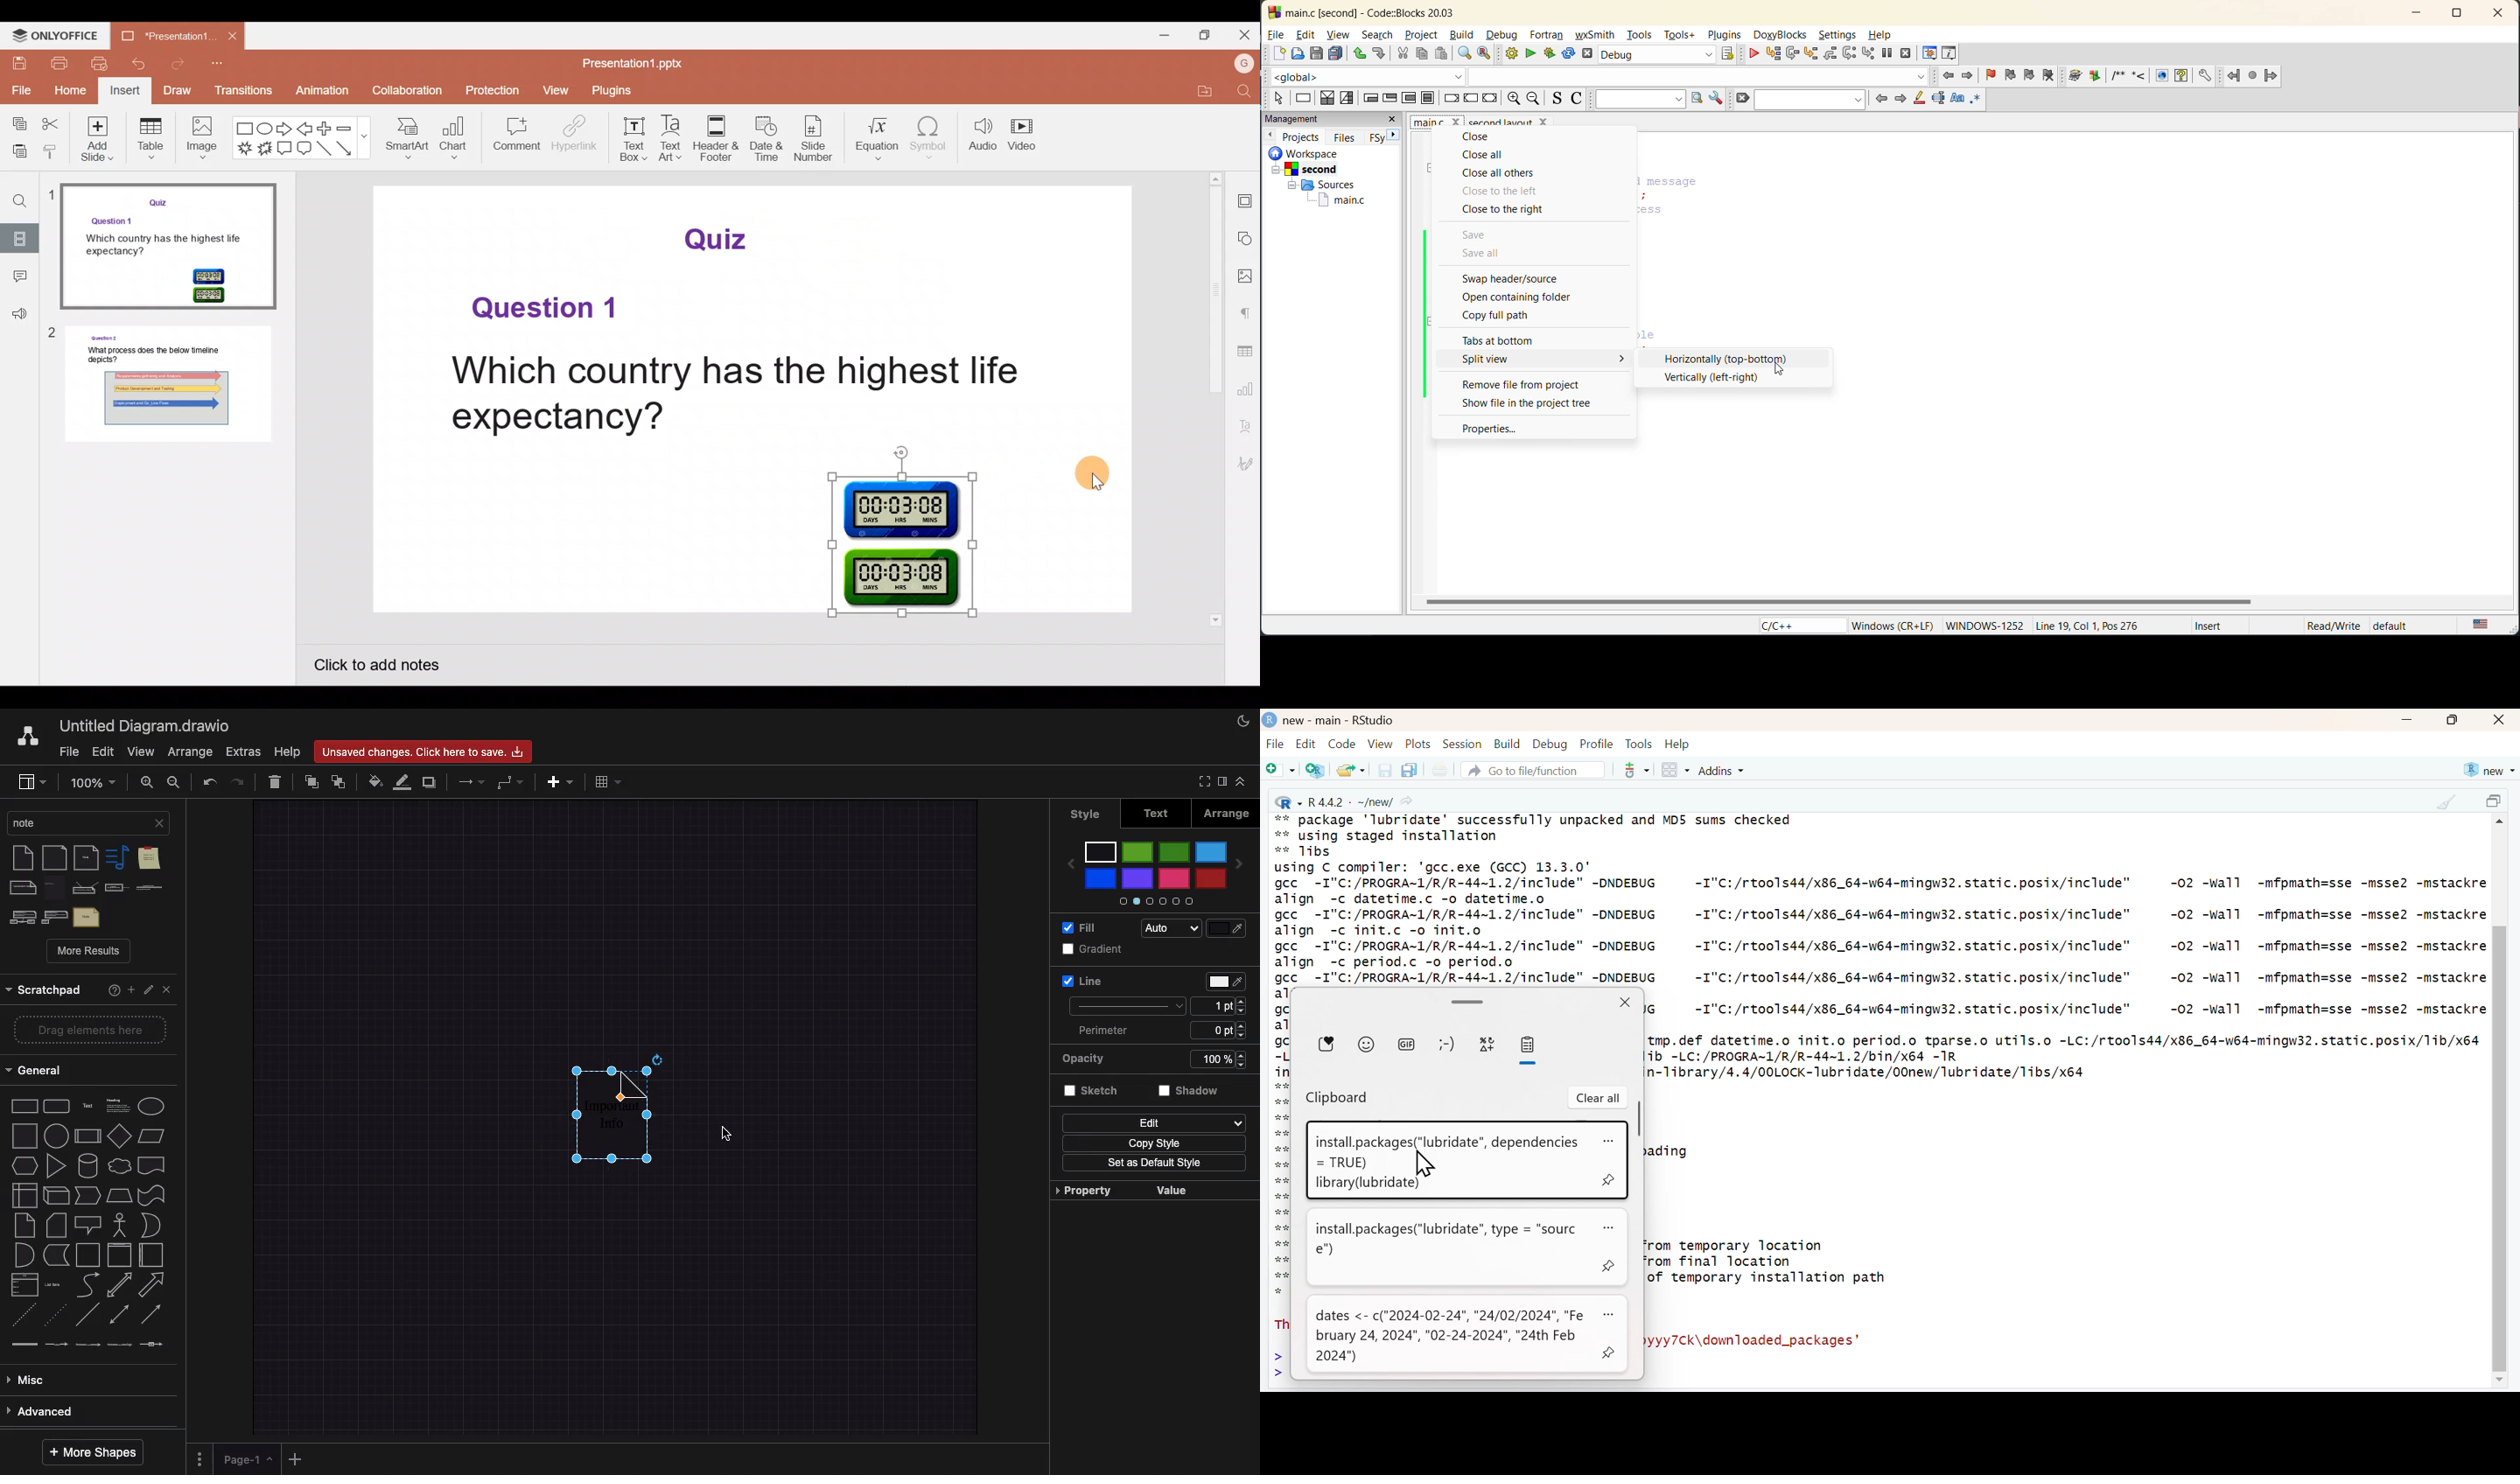 Image resolution: width=2520 pixels, height=1484 pixels. What do you see at coordinates (311, 783) in the screenshot?
I see `To front` at bounding box center [311, 783].